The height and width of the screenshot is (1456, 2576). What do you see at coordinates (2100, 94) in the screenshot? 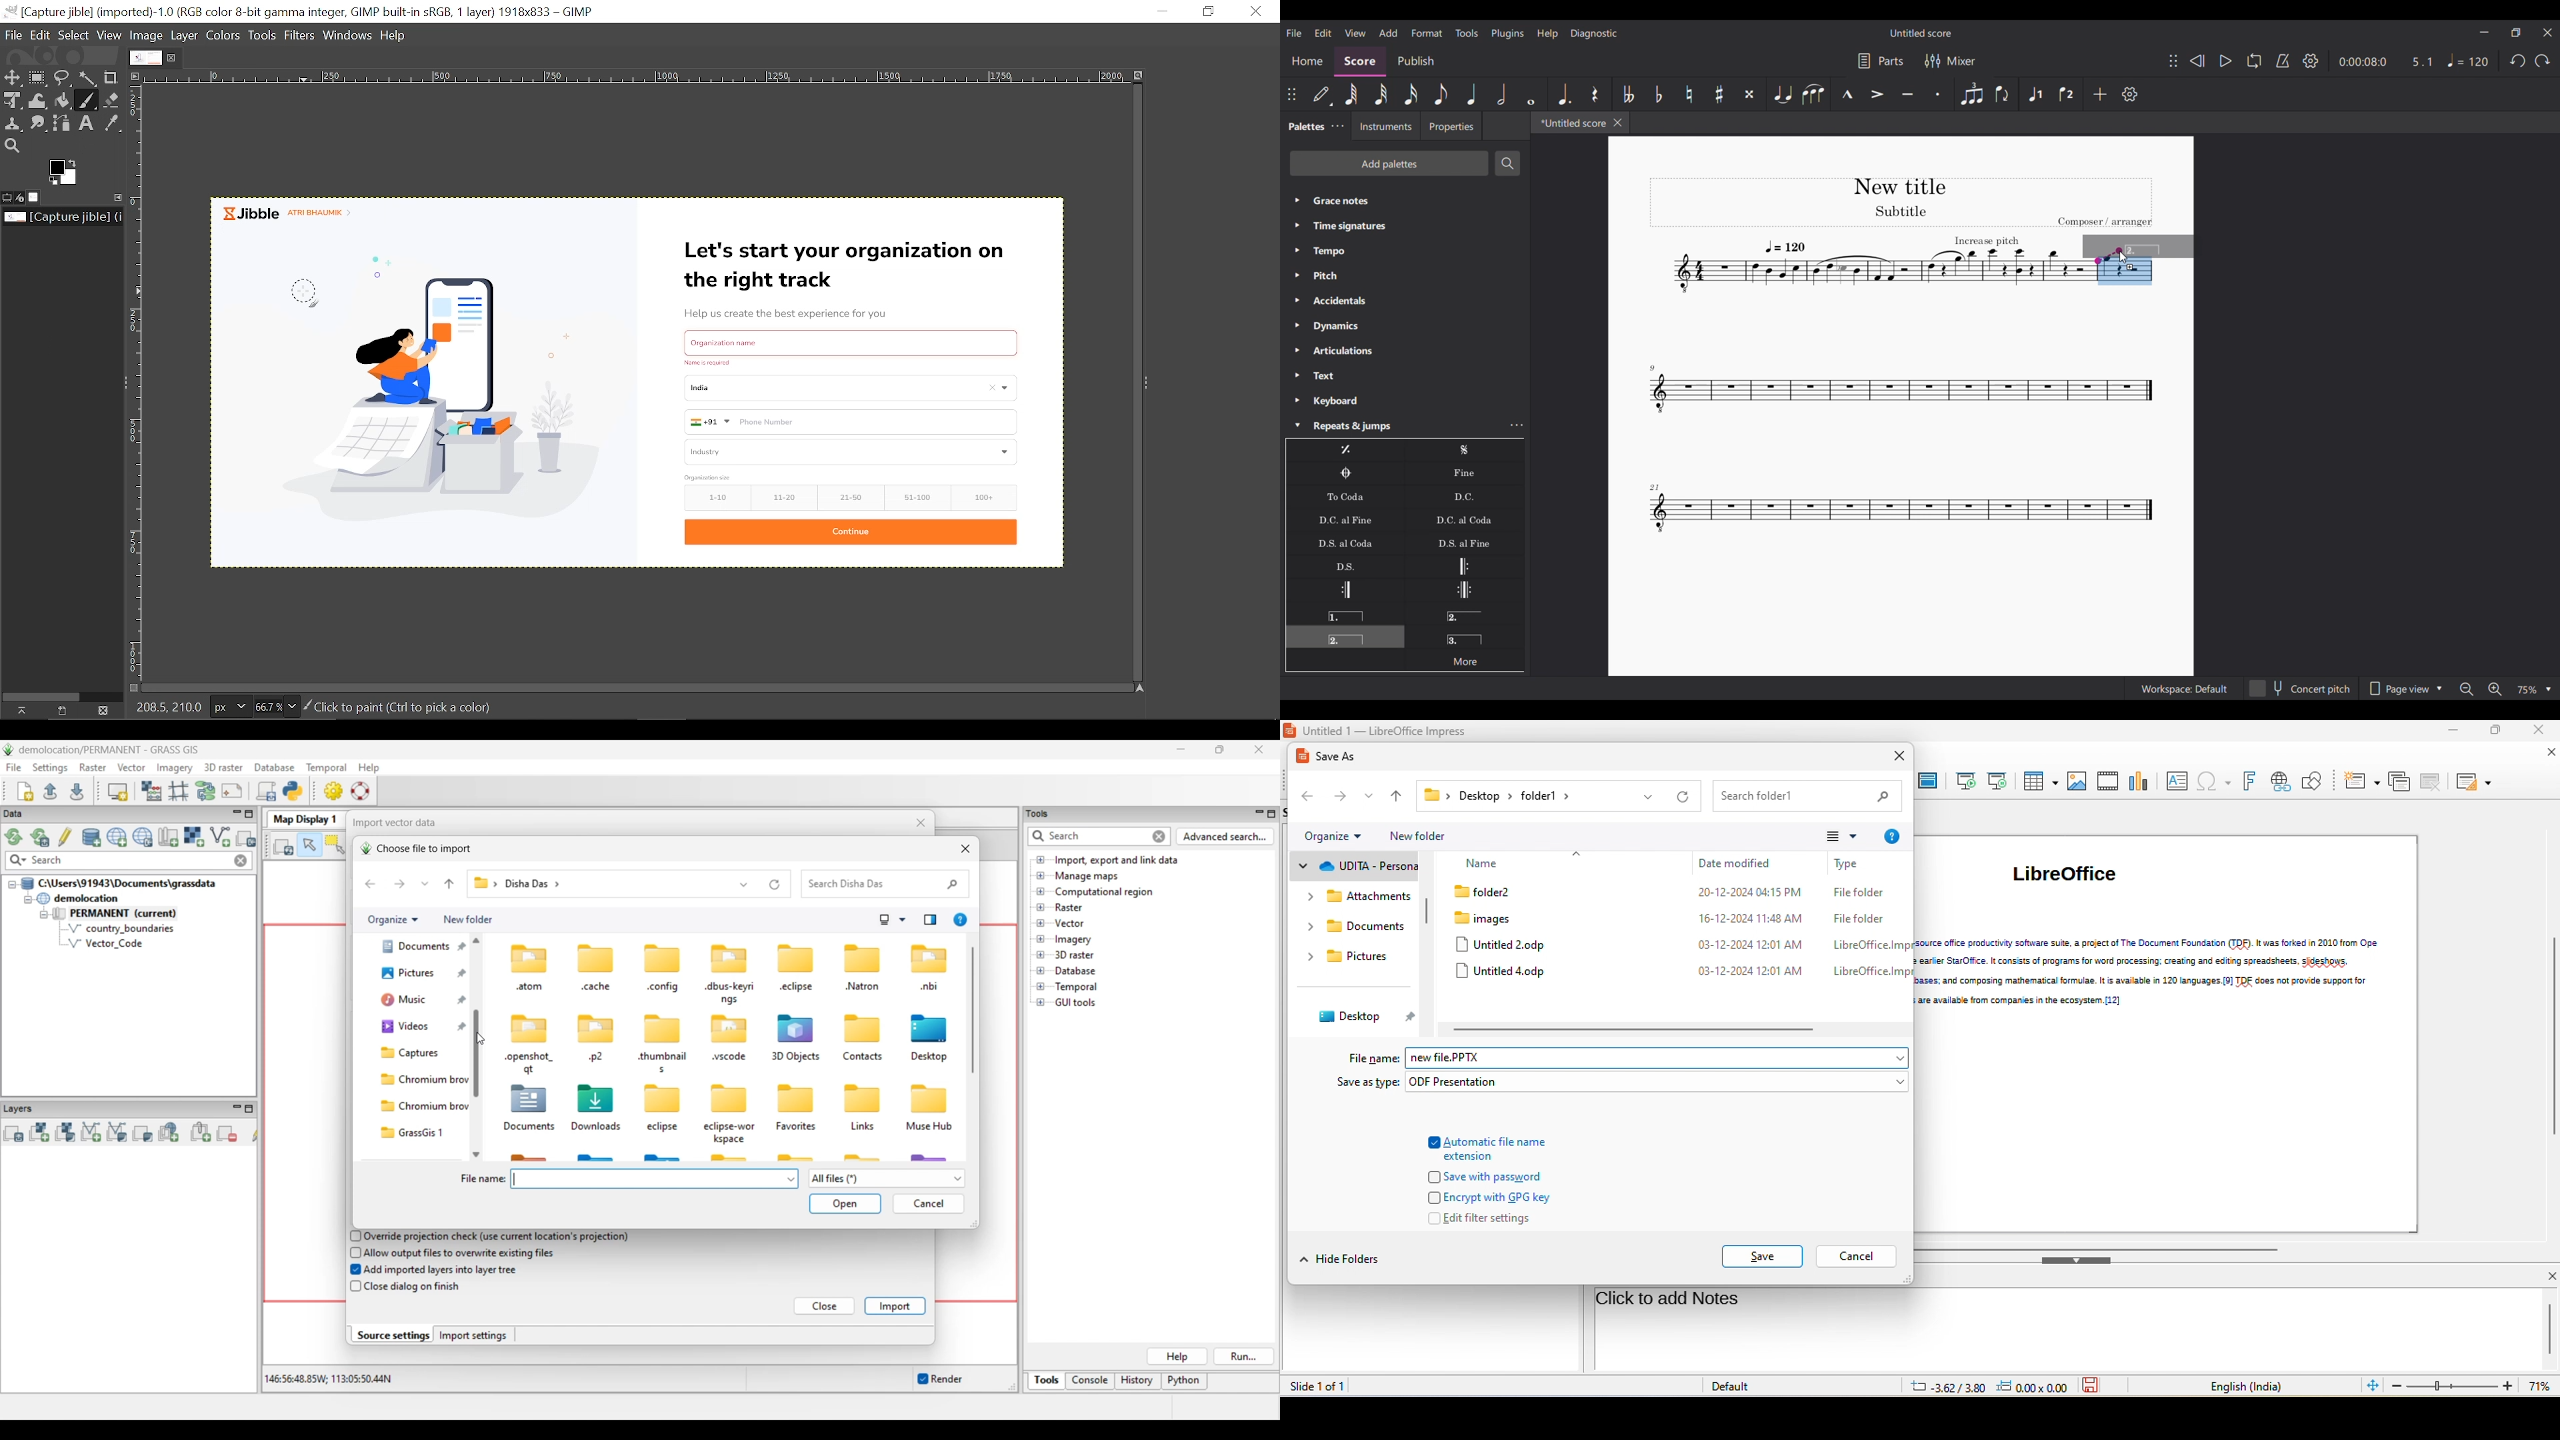
I see `Add` at bounding box center [2100, 94].